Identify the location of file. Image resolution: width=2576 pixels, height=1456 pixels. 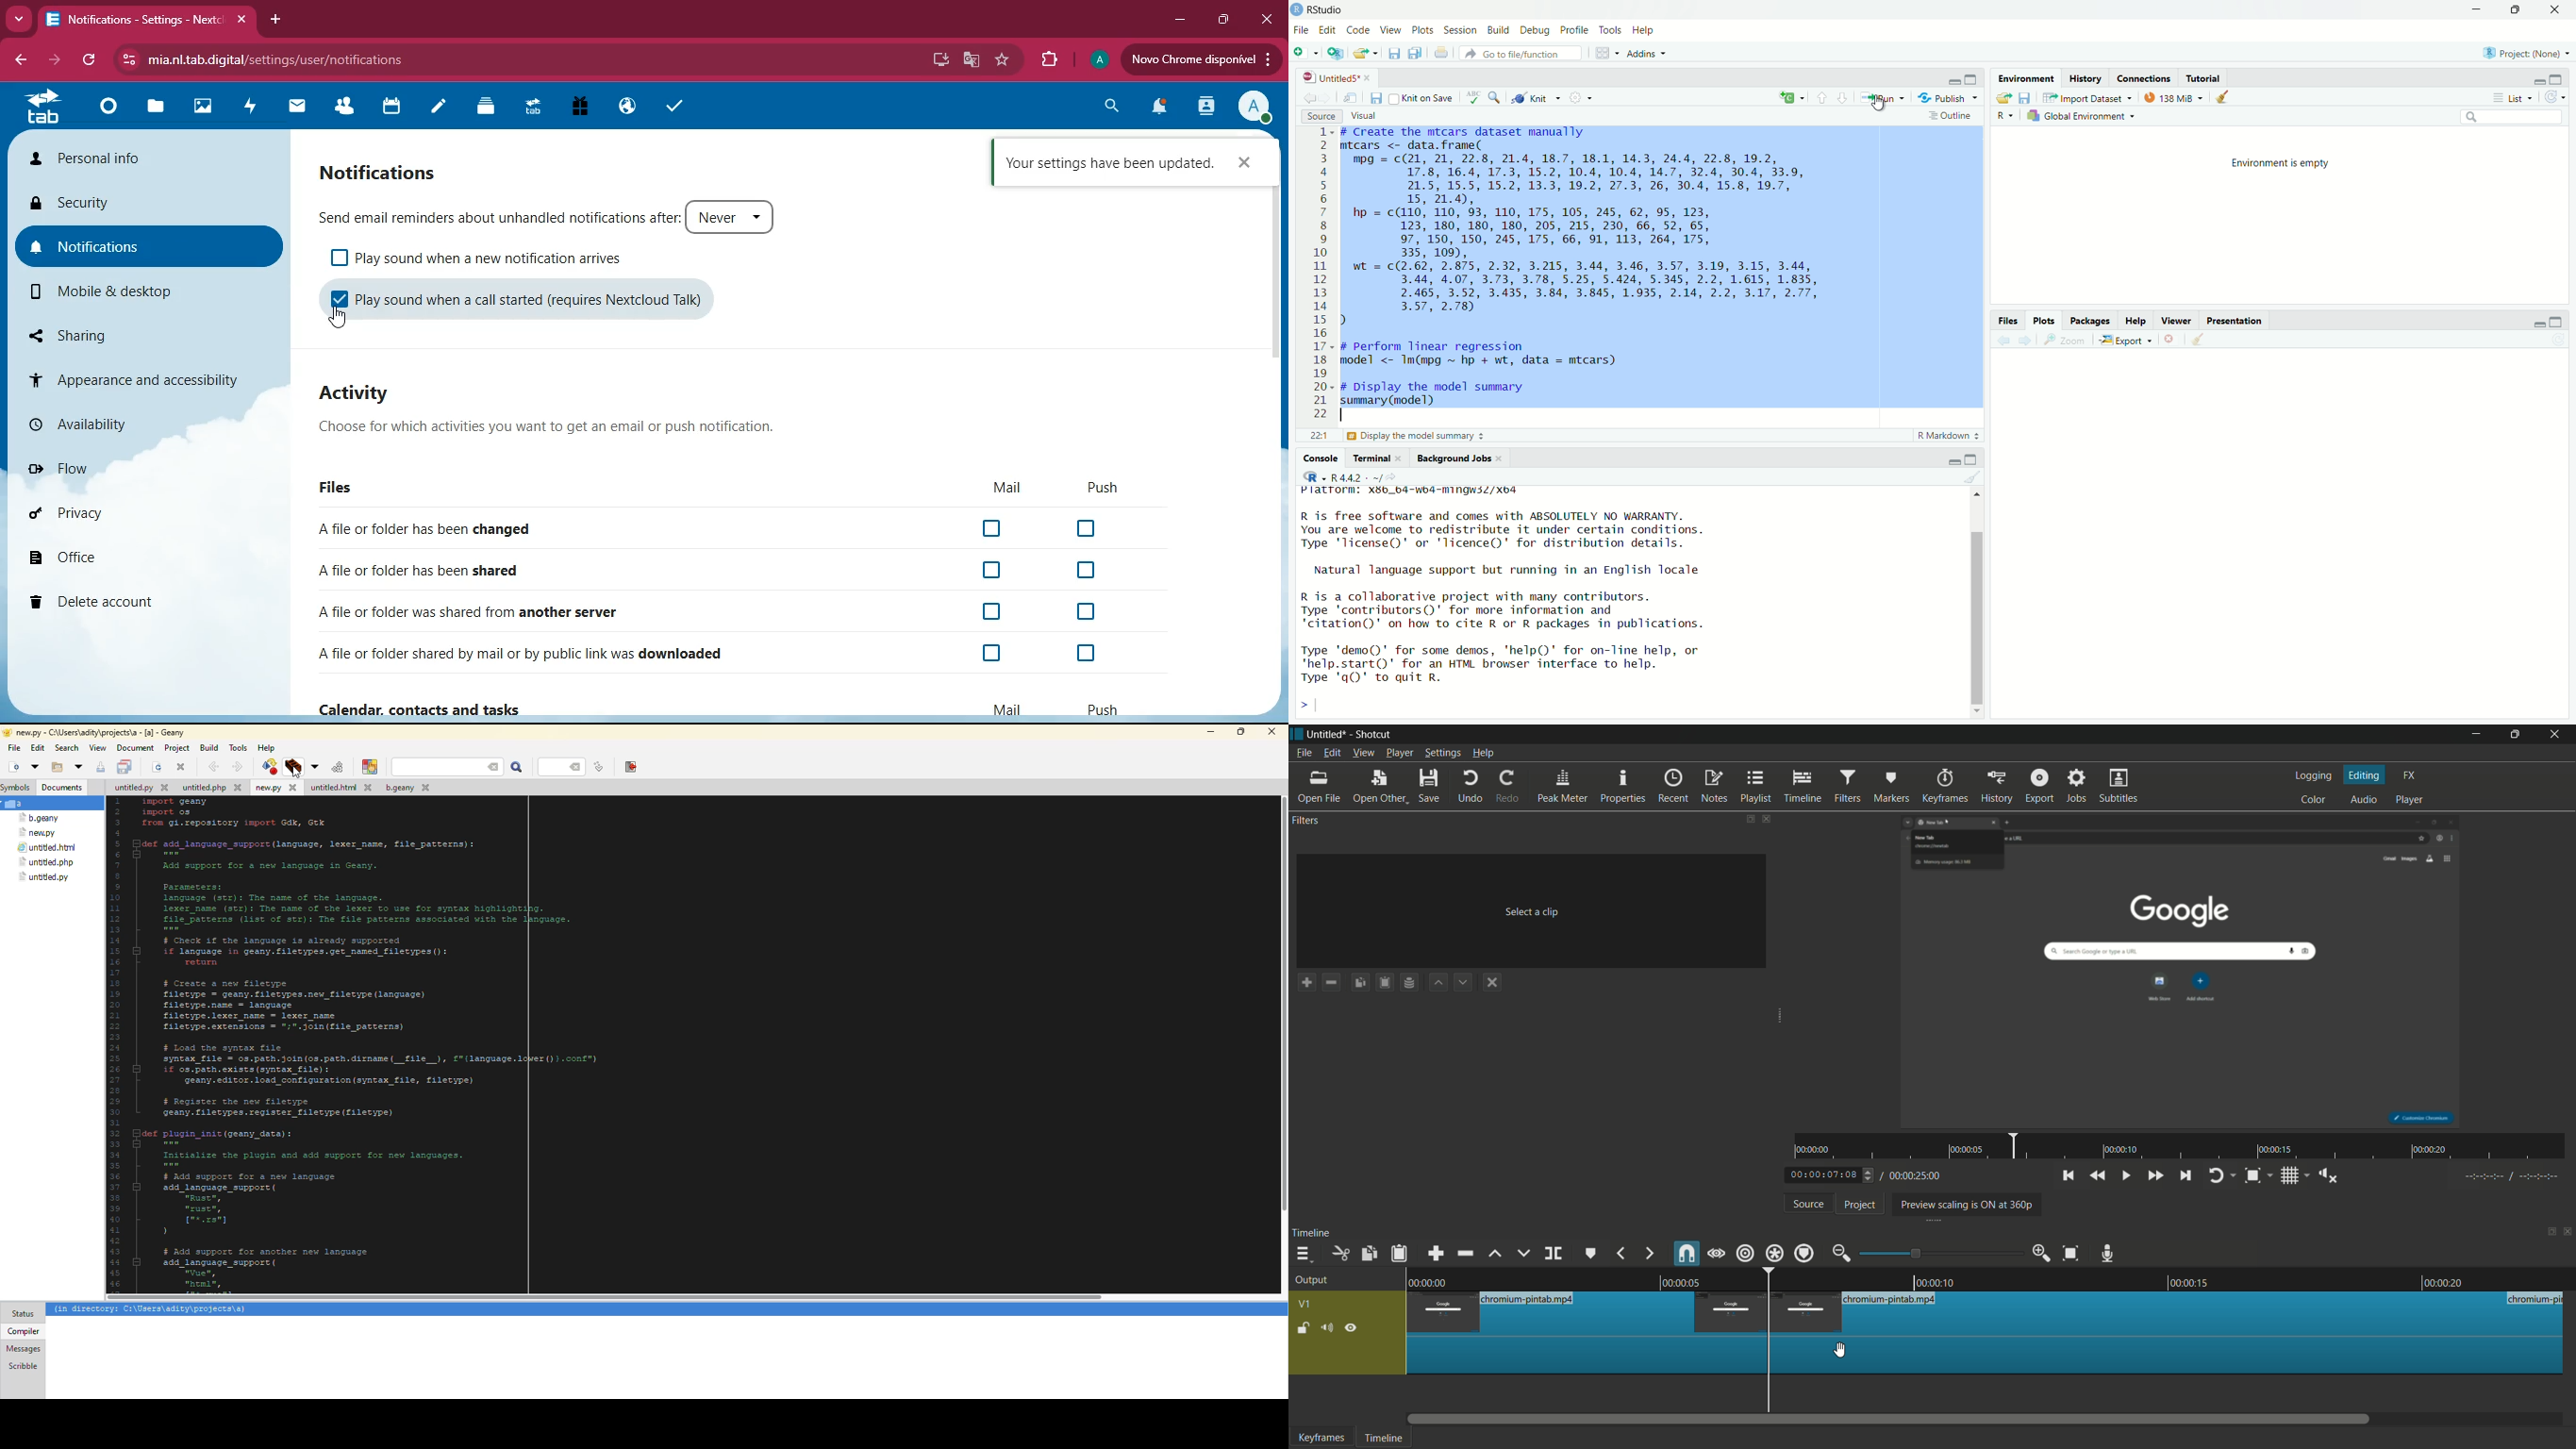
(1300, 30).